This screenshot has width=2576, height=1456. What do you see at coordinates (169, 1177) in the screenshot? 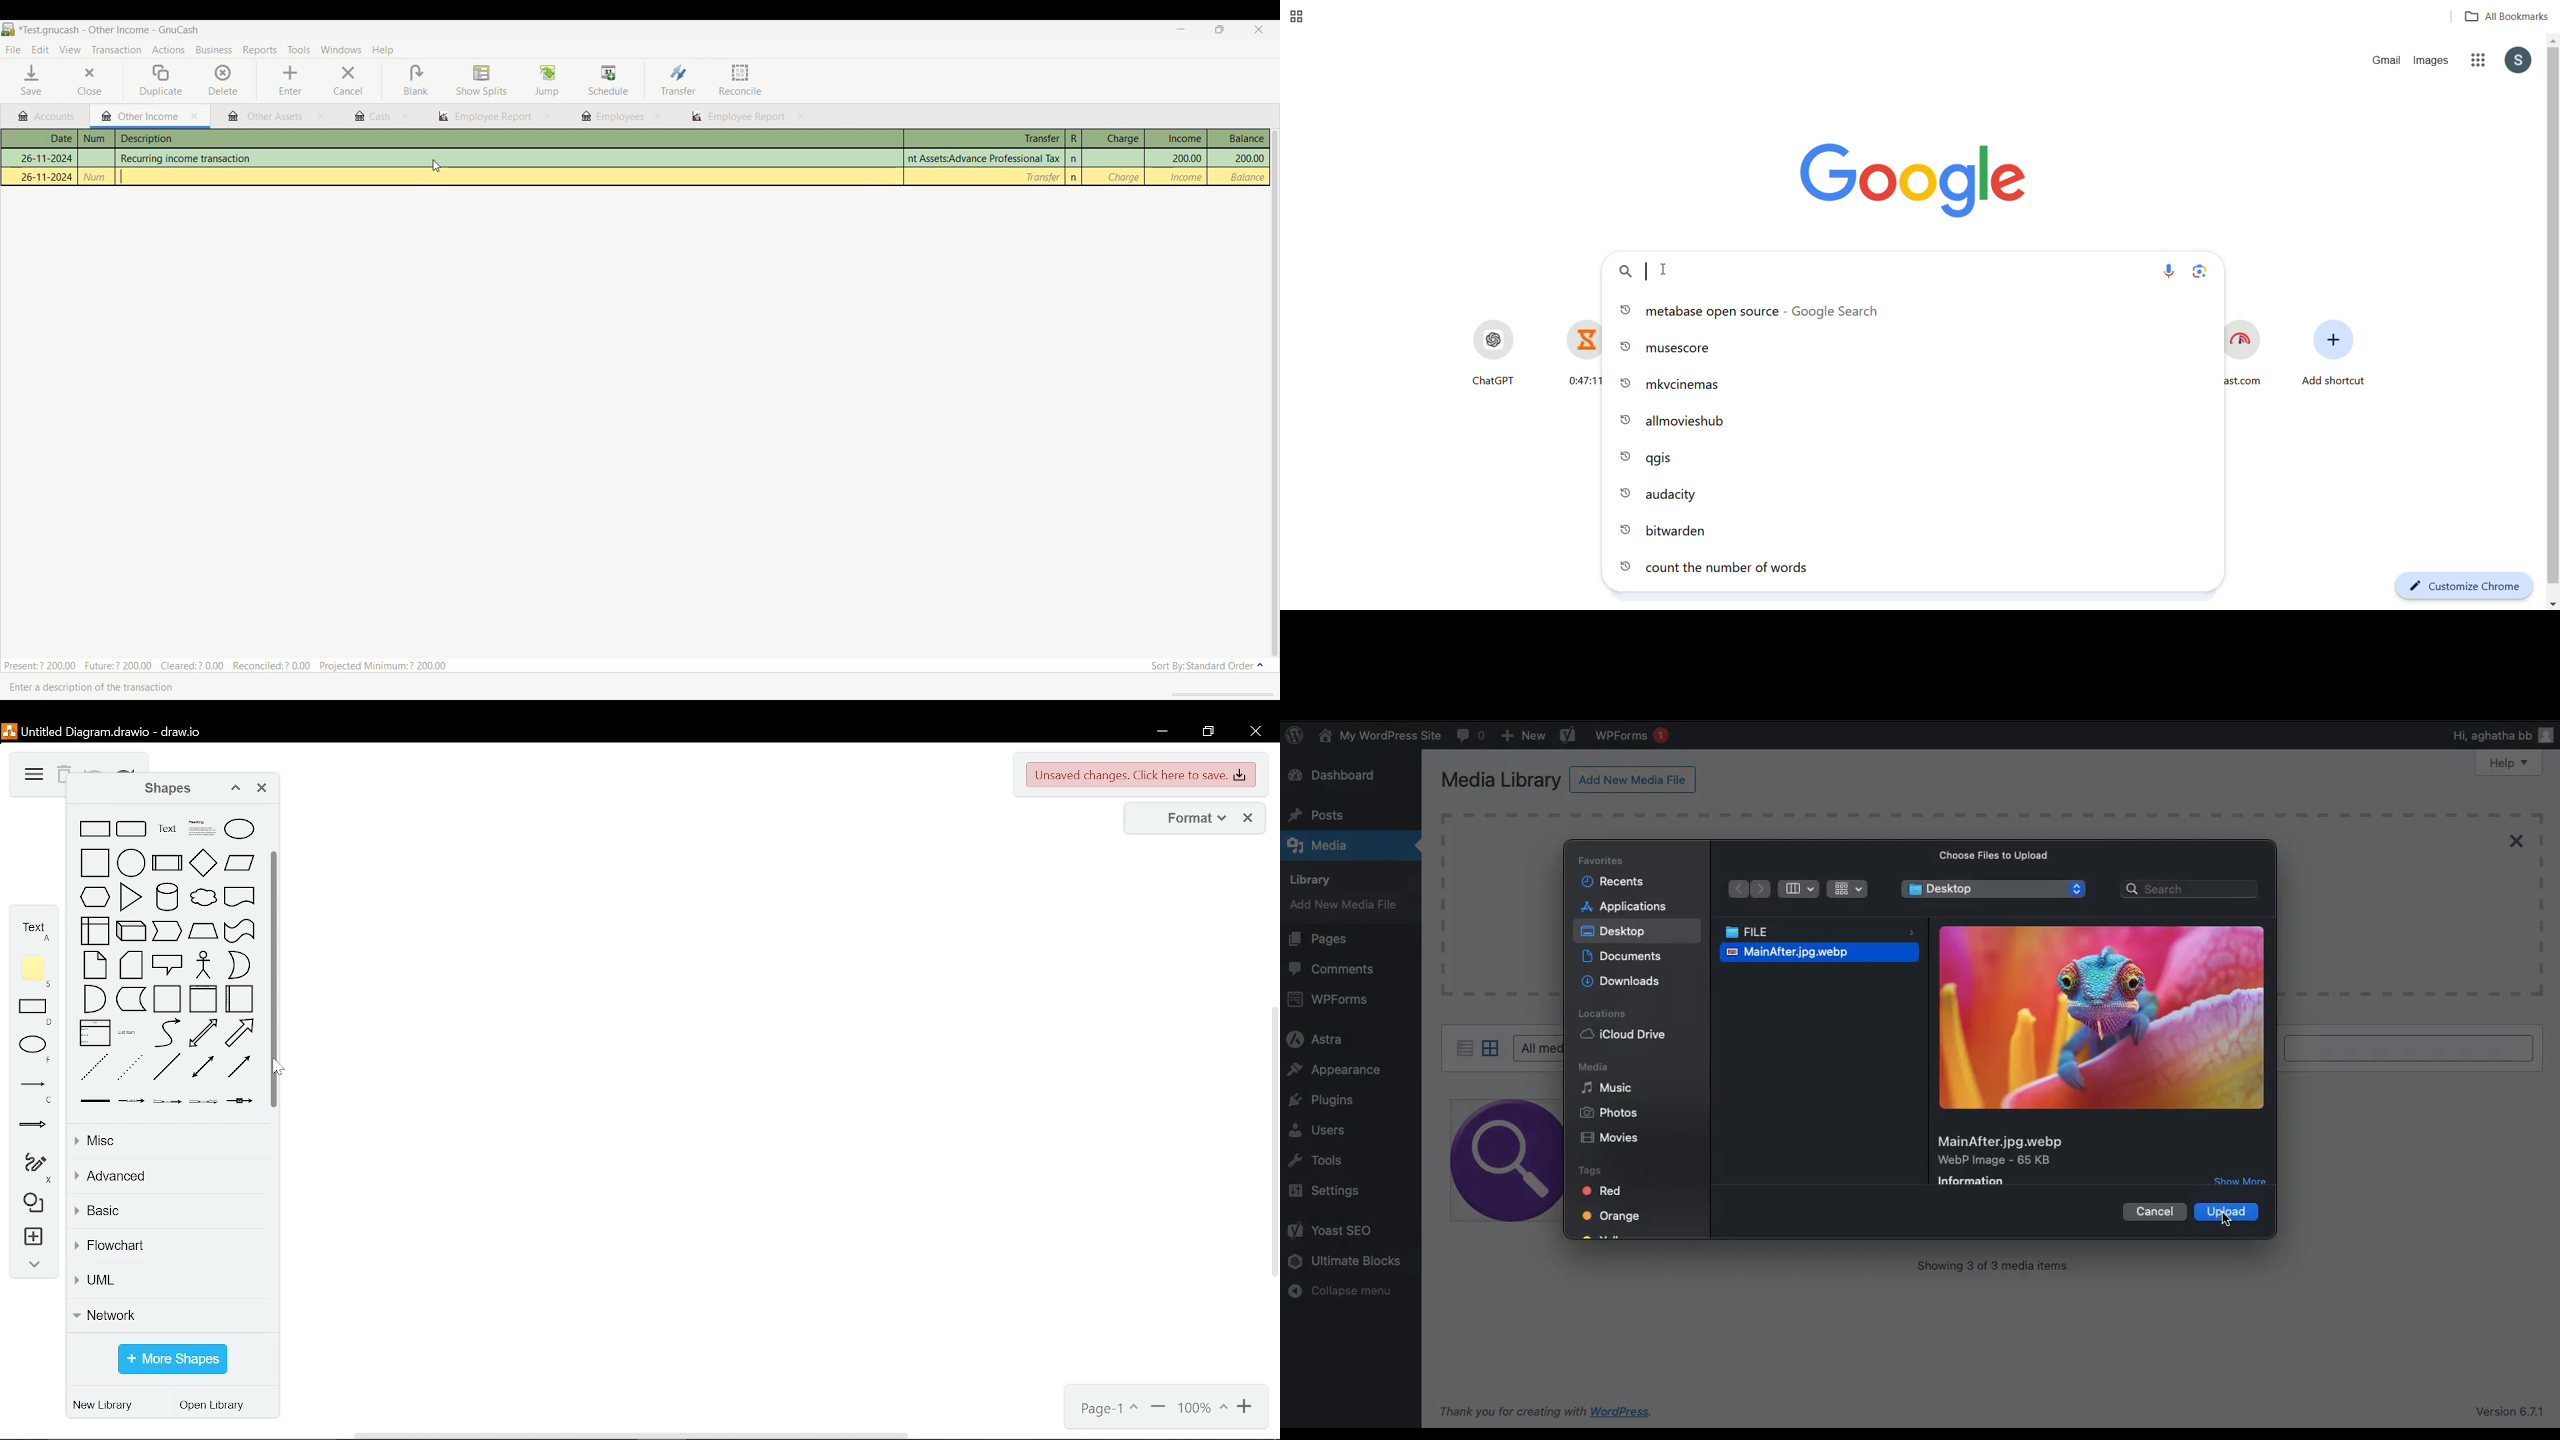
I see `Advanced` at bounding box center [169, 1177].